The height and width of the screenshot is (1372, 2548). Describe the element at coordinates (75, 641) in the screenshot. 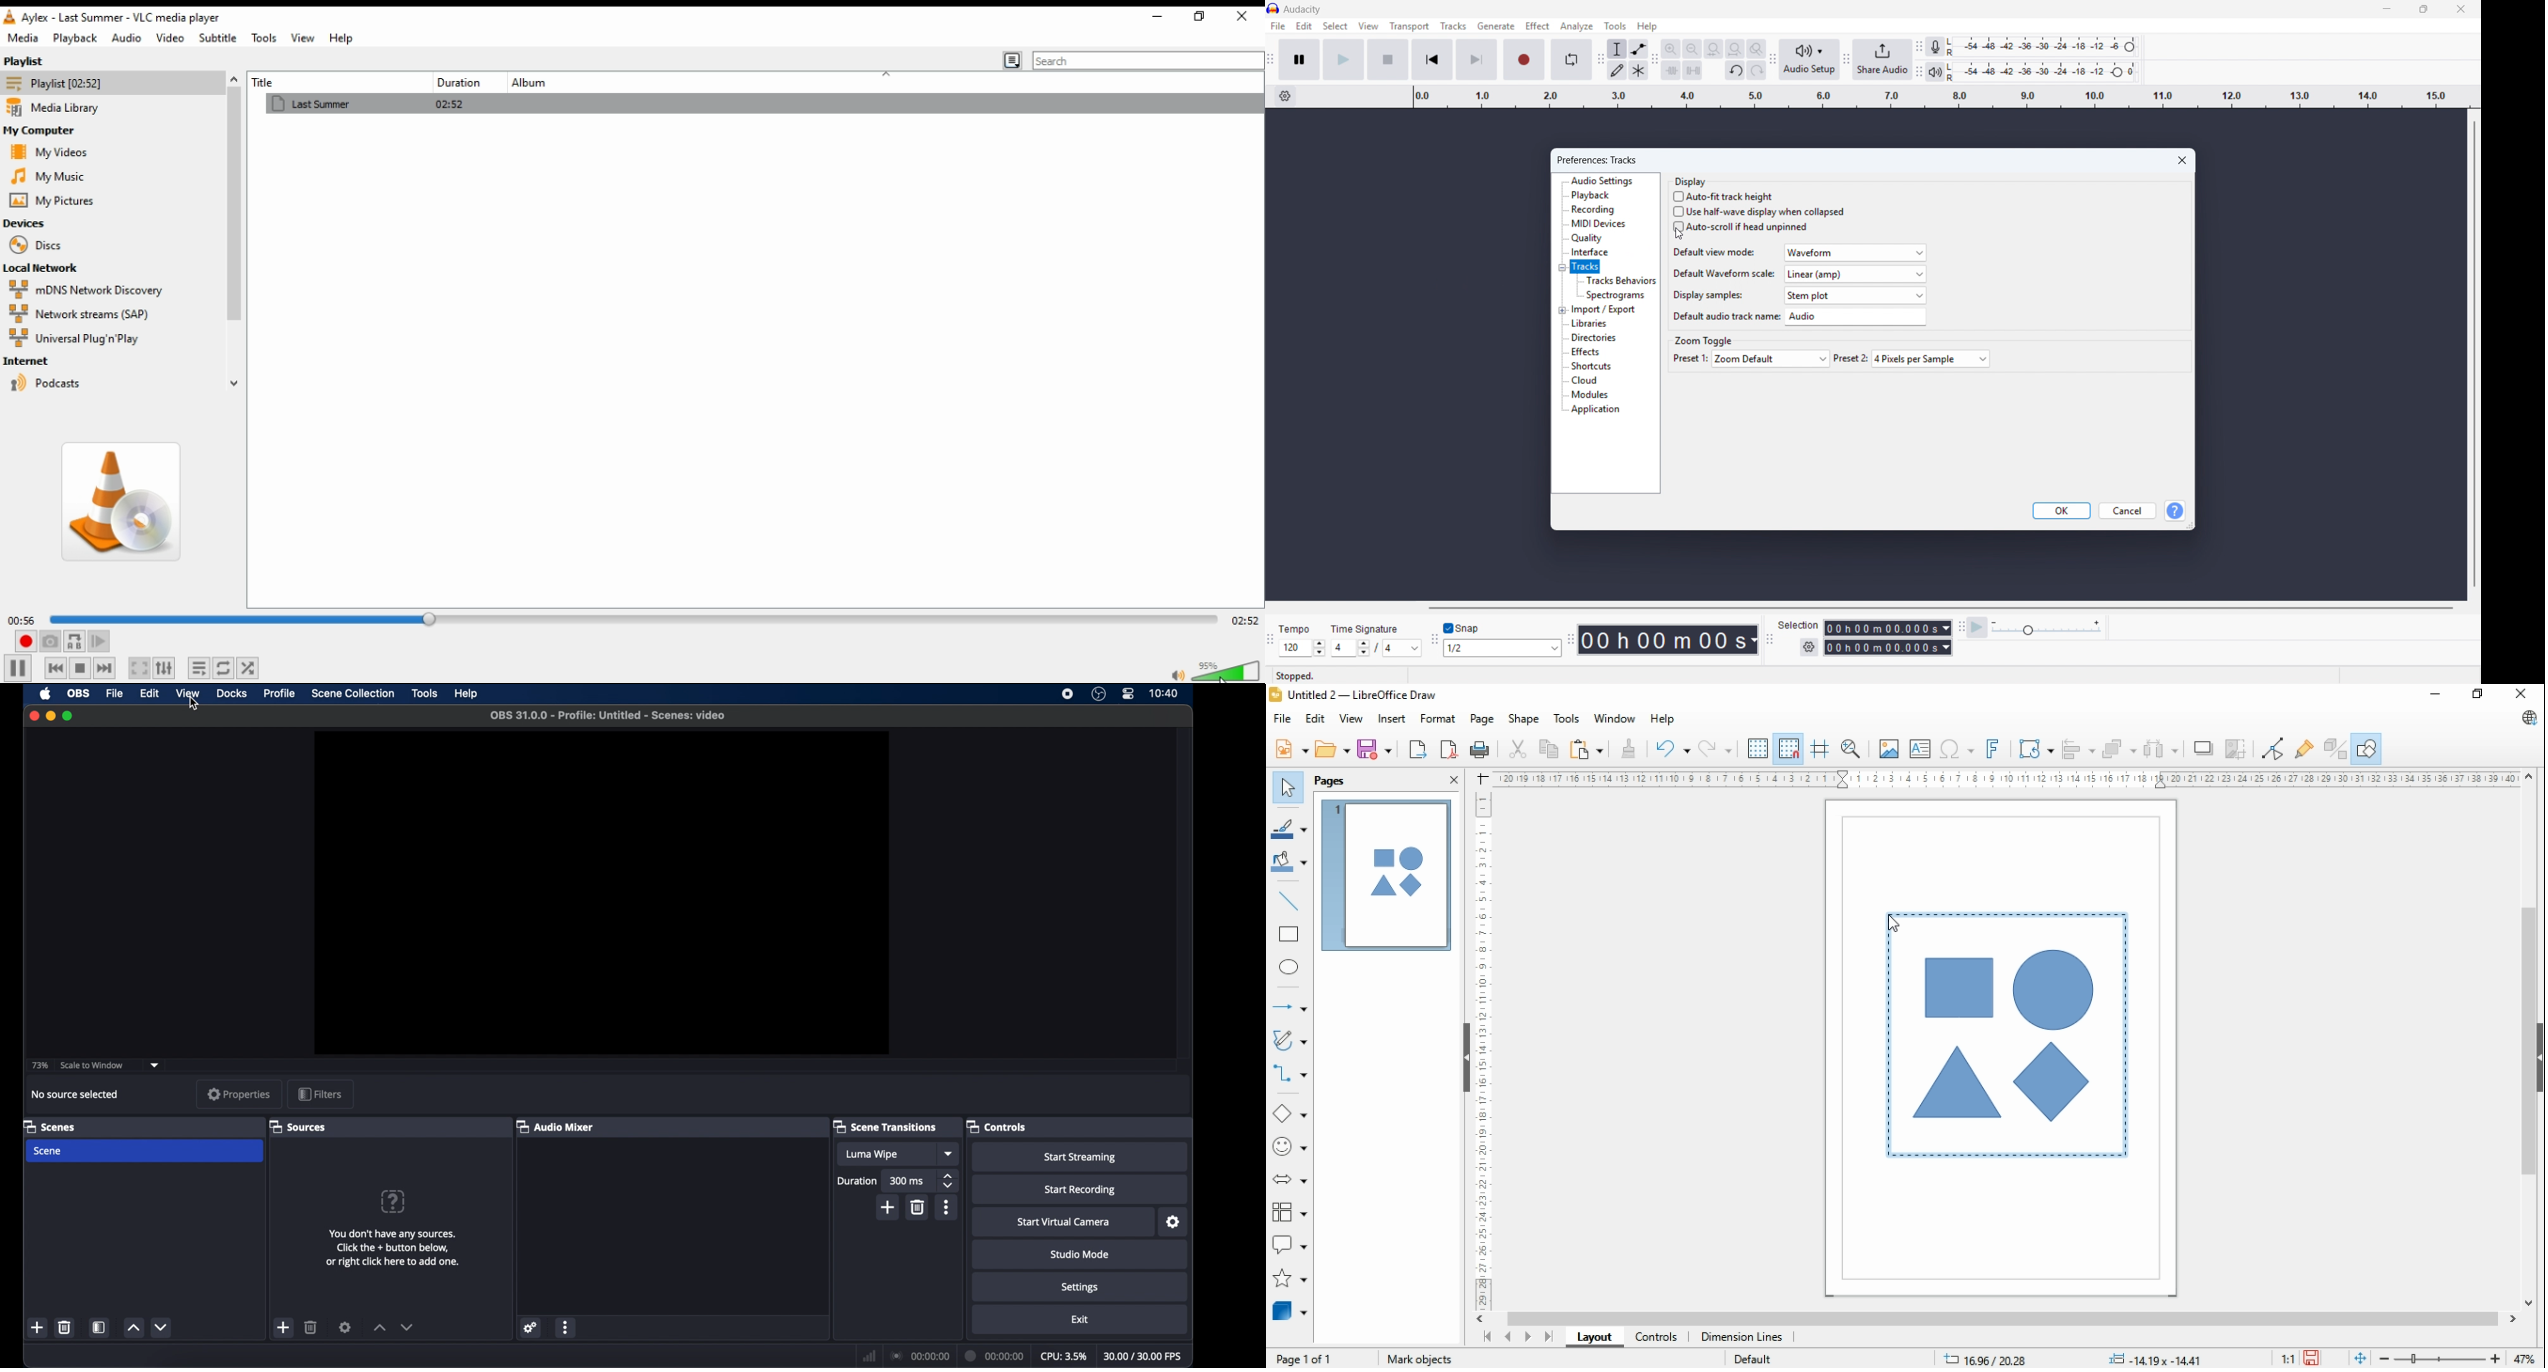

I see `loop between point A and point B continuously` at that location.